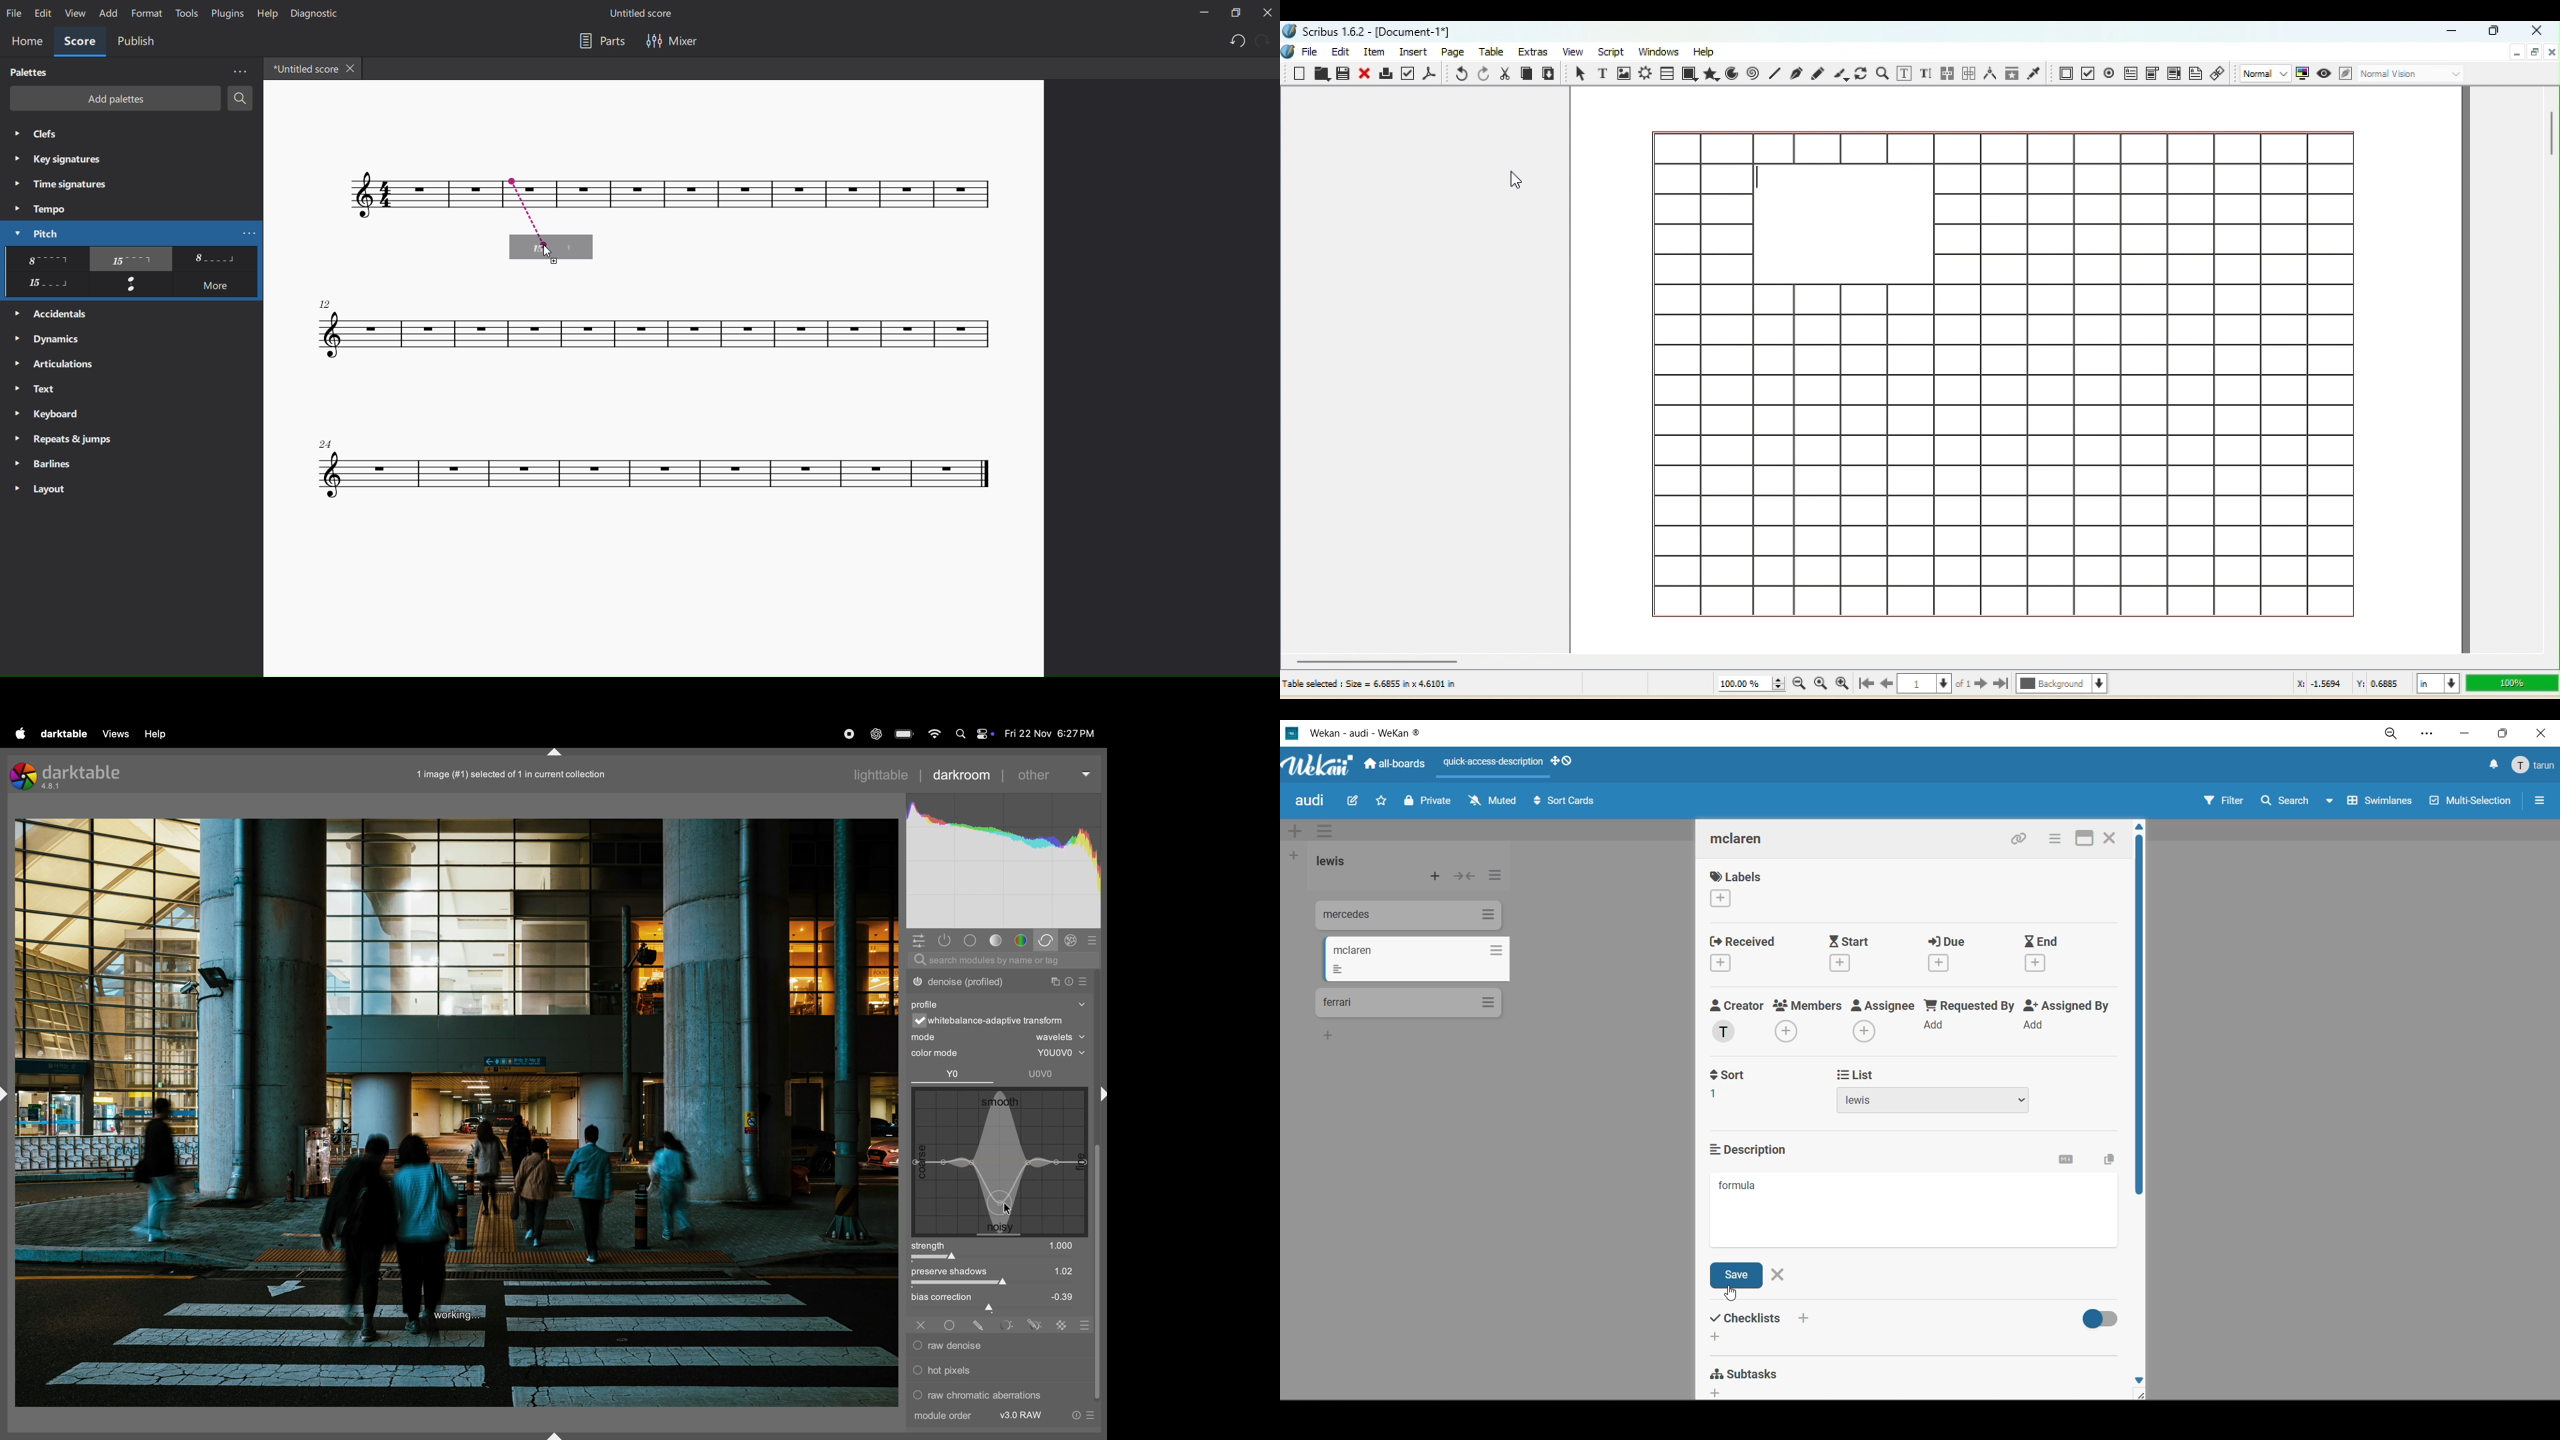  Describe the element at coordinates (985, 982) in the screenshot. I see `denoise` at that location.